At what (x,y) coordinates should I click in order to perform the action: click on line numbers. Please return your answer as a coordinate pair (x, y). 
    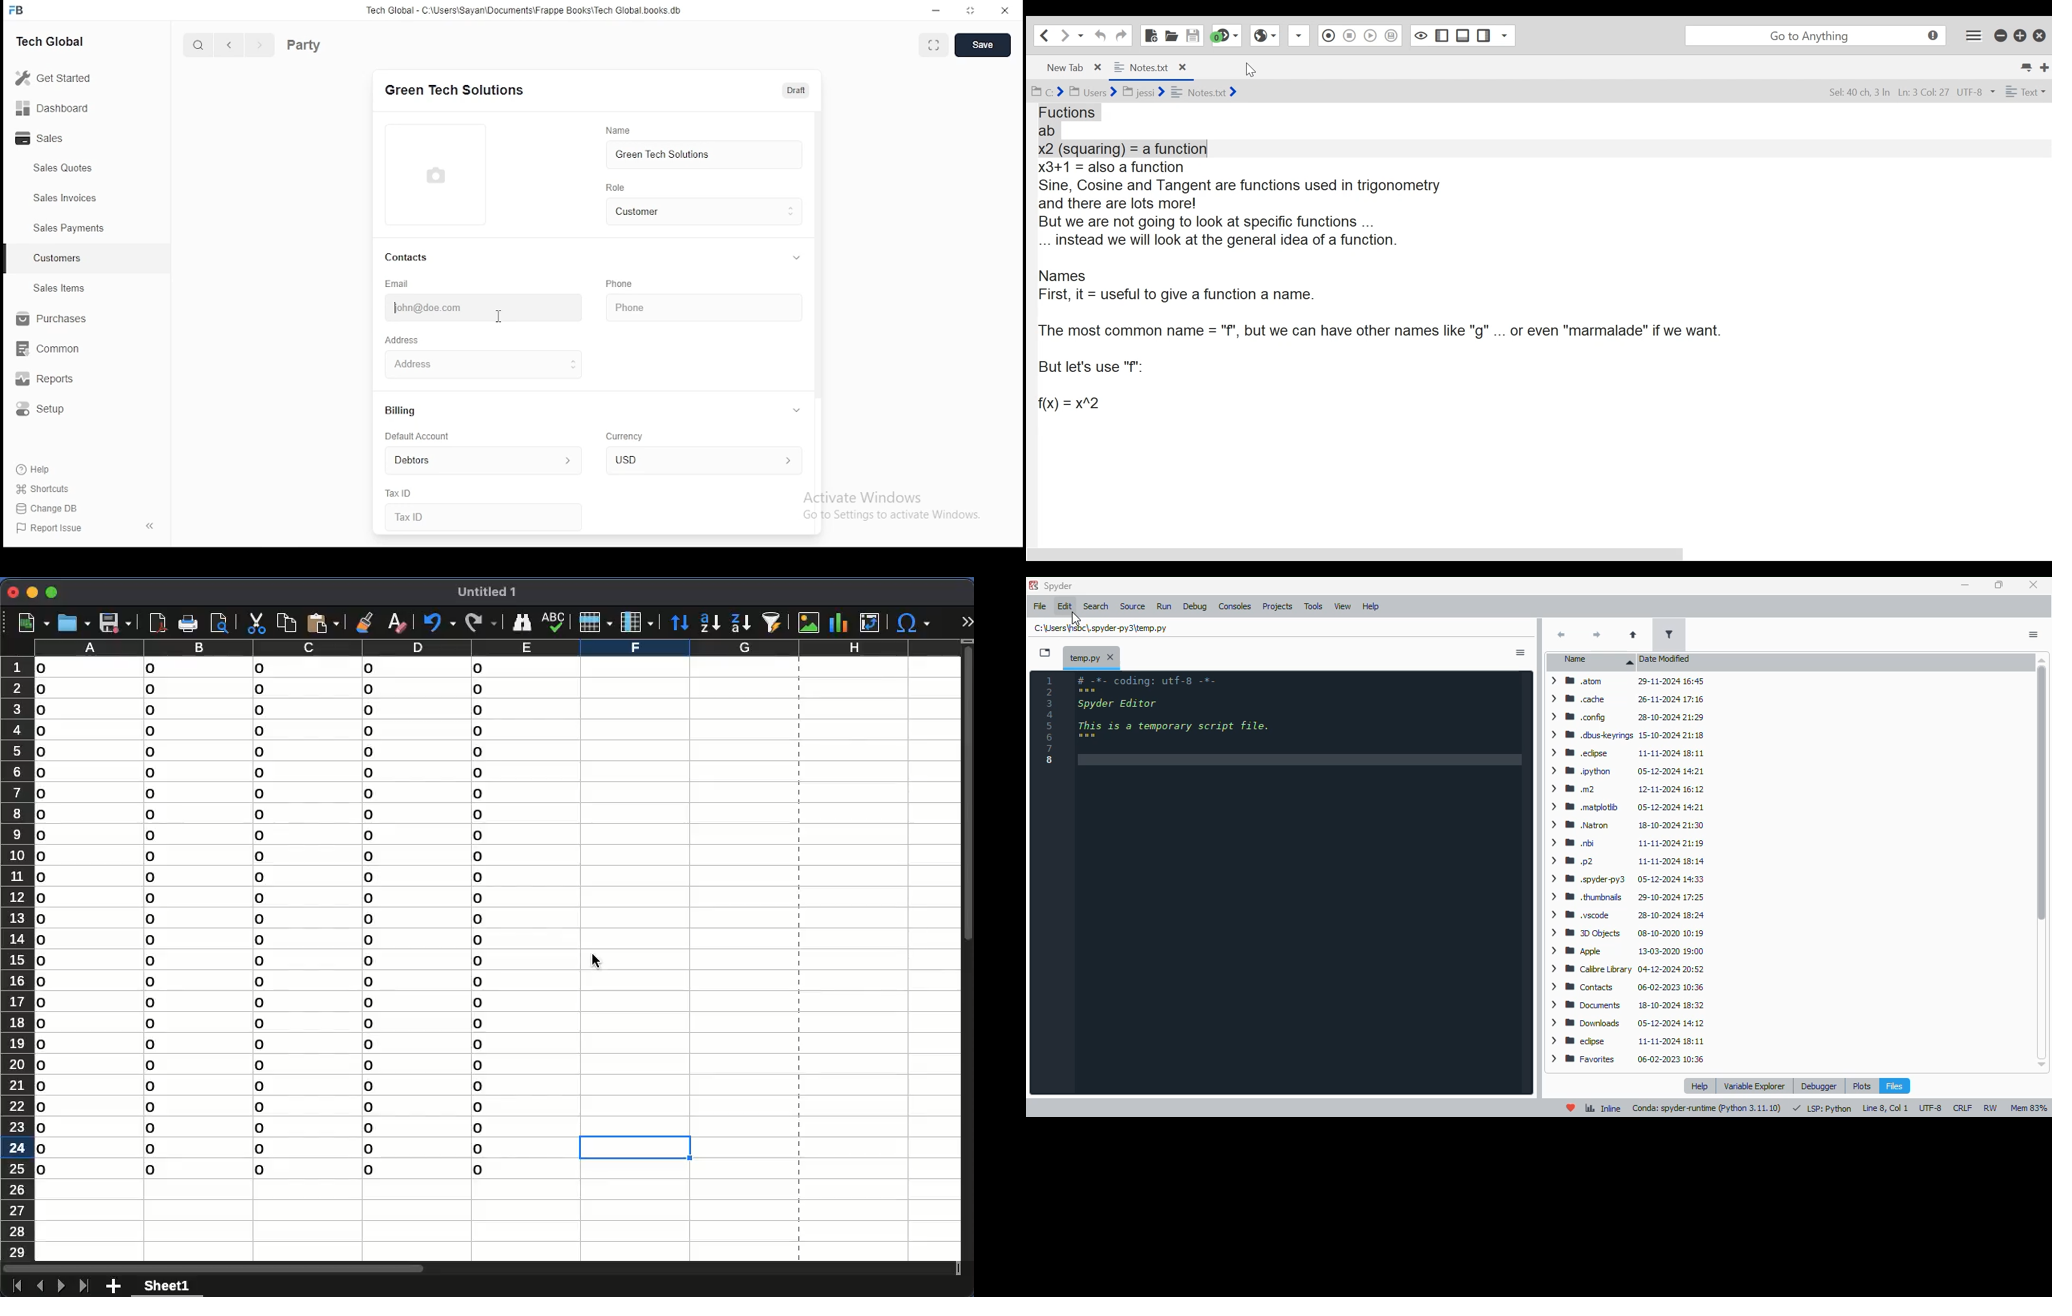
    Looking at the image, I should click on (1050, 720).